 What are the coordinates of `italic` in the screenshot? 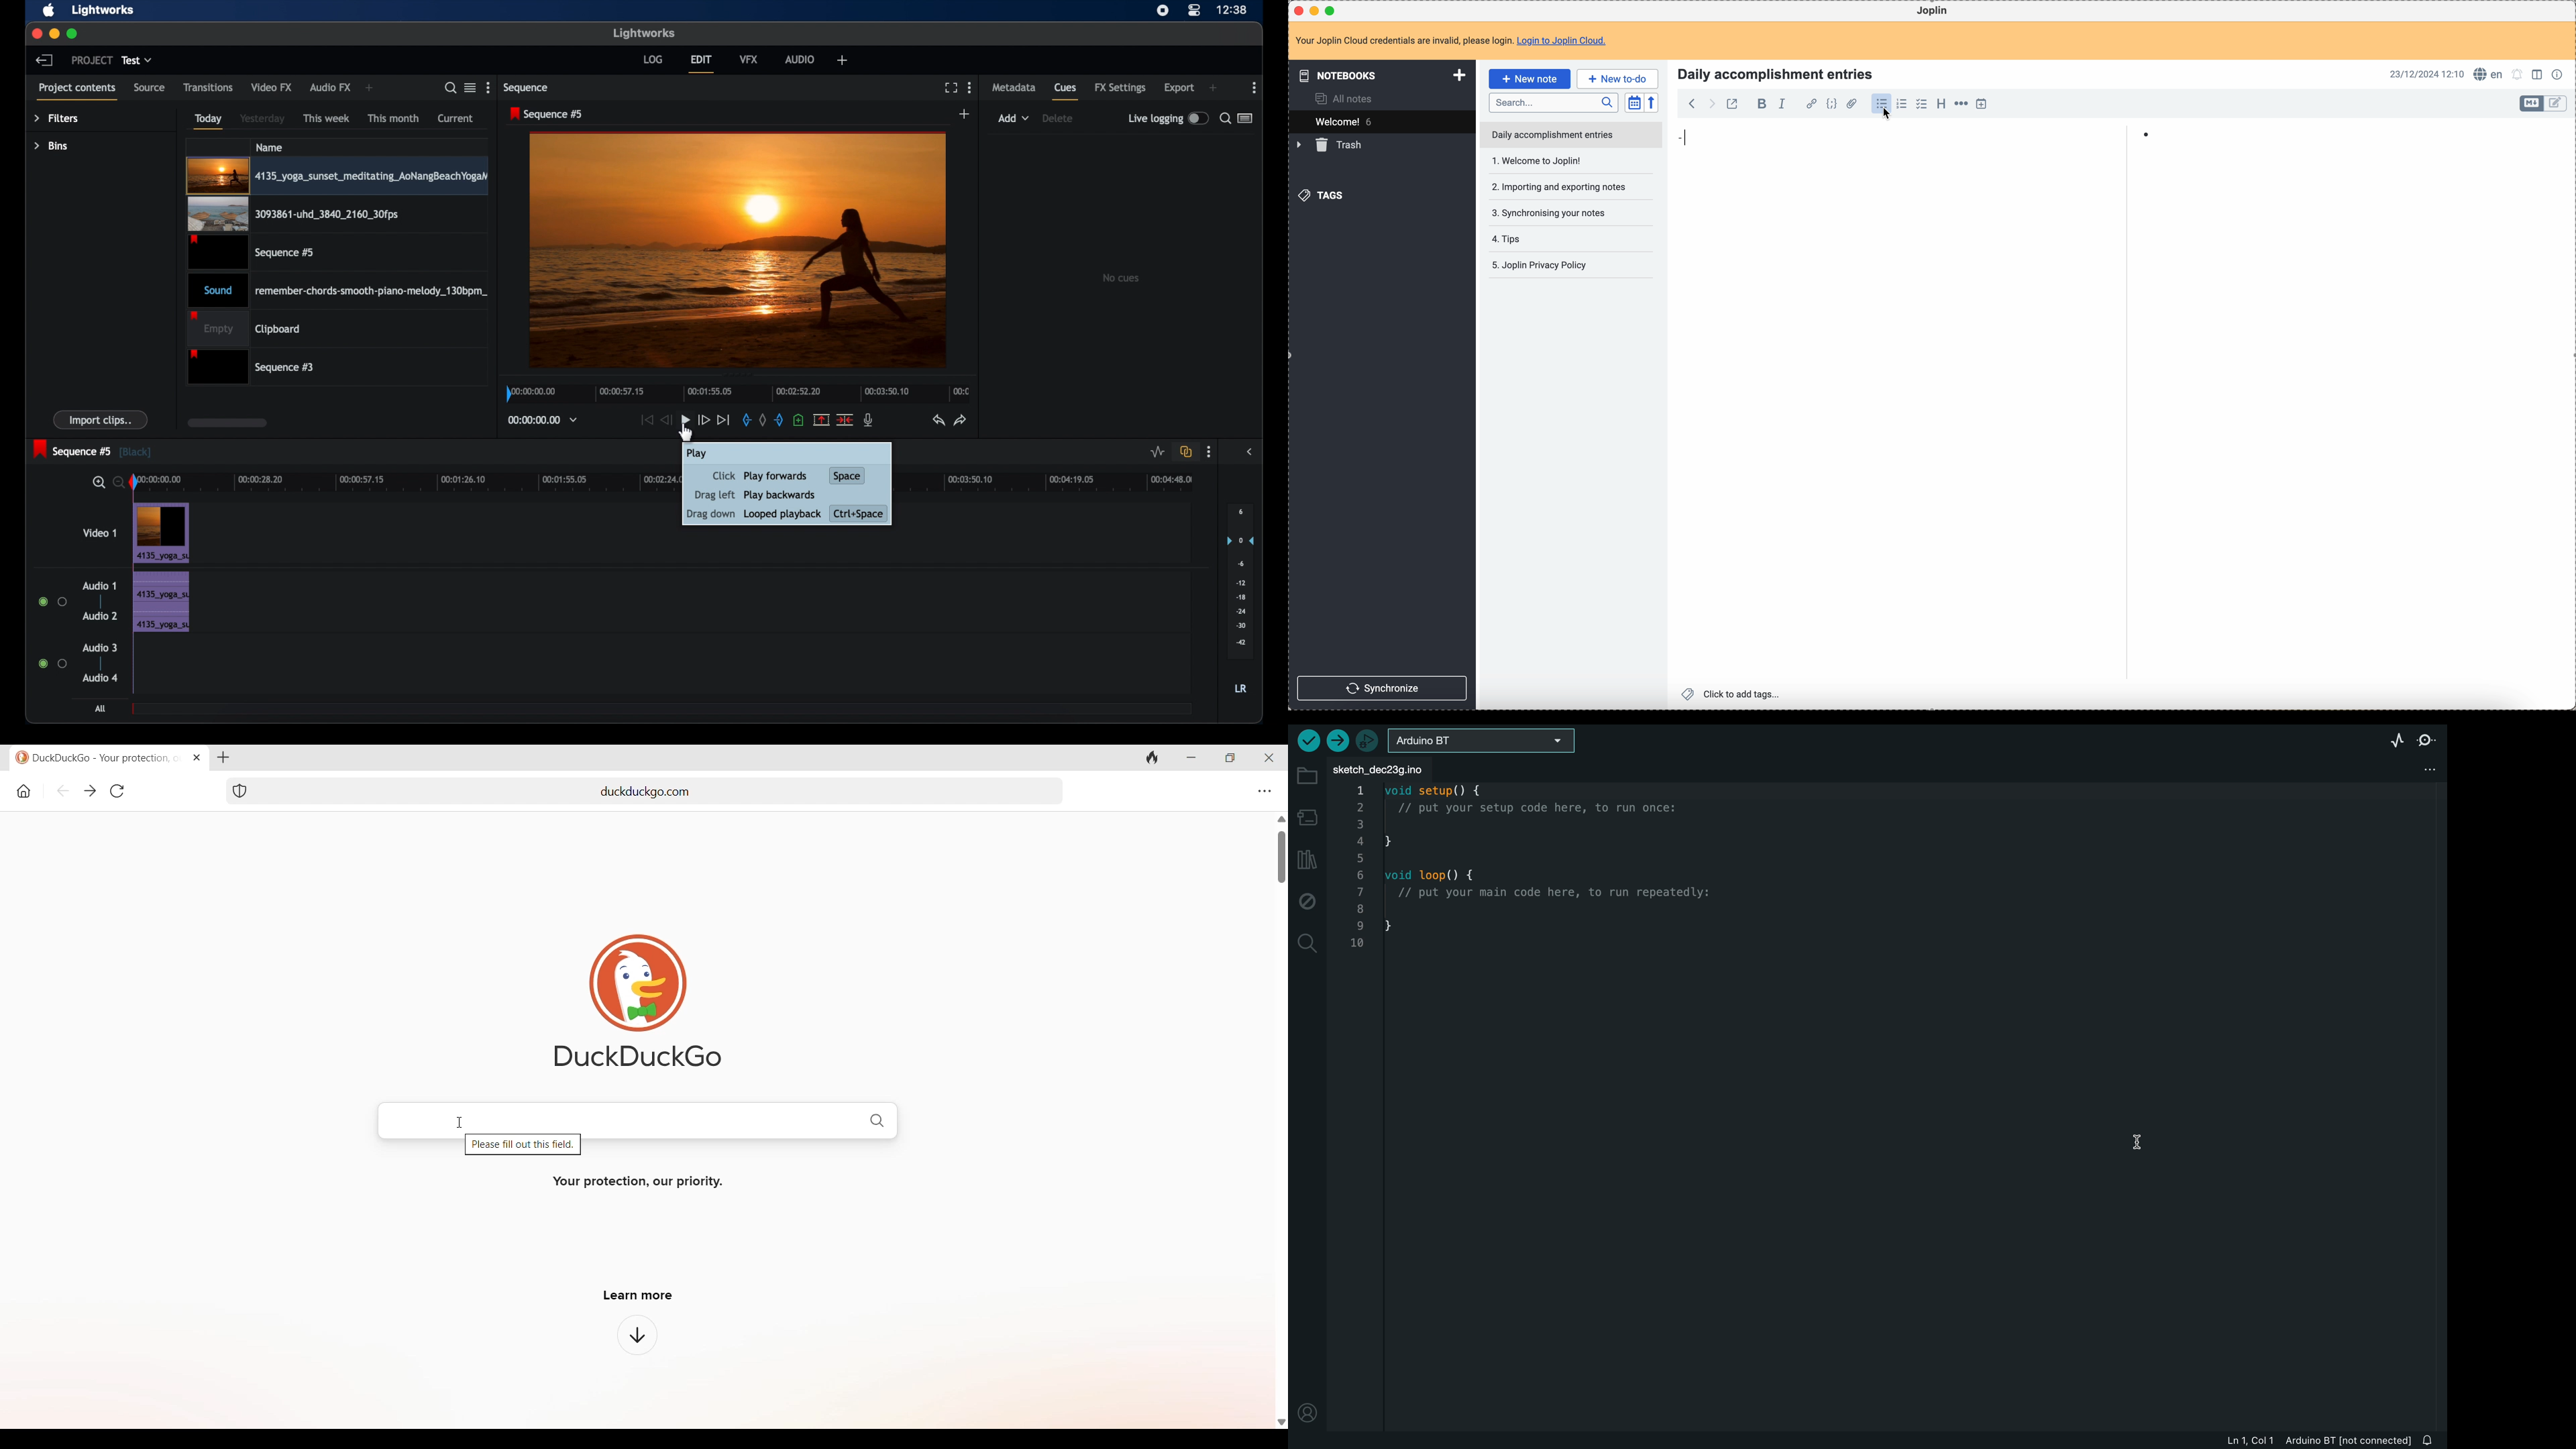 It's located at (1786, 104).